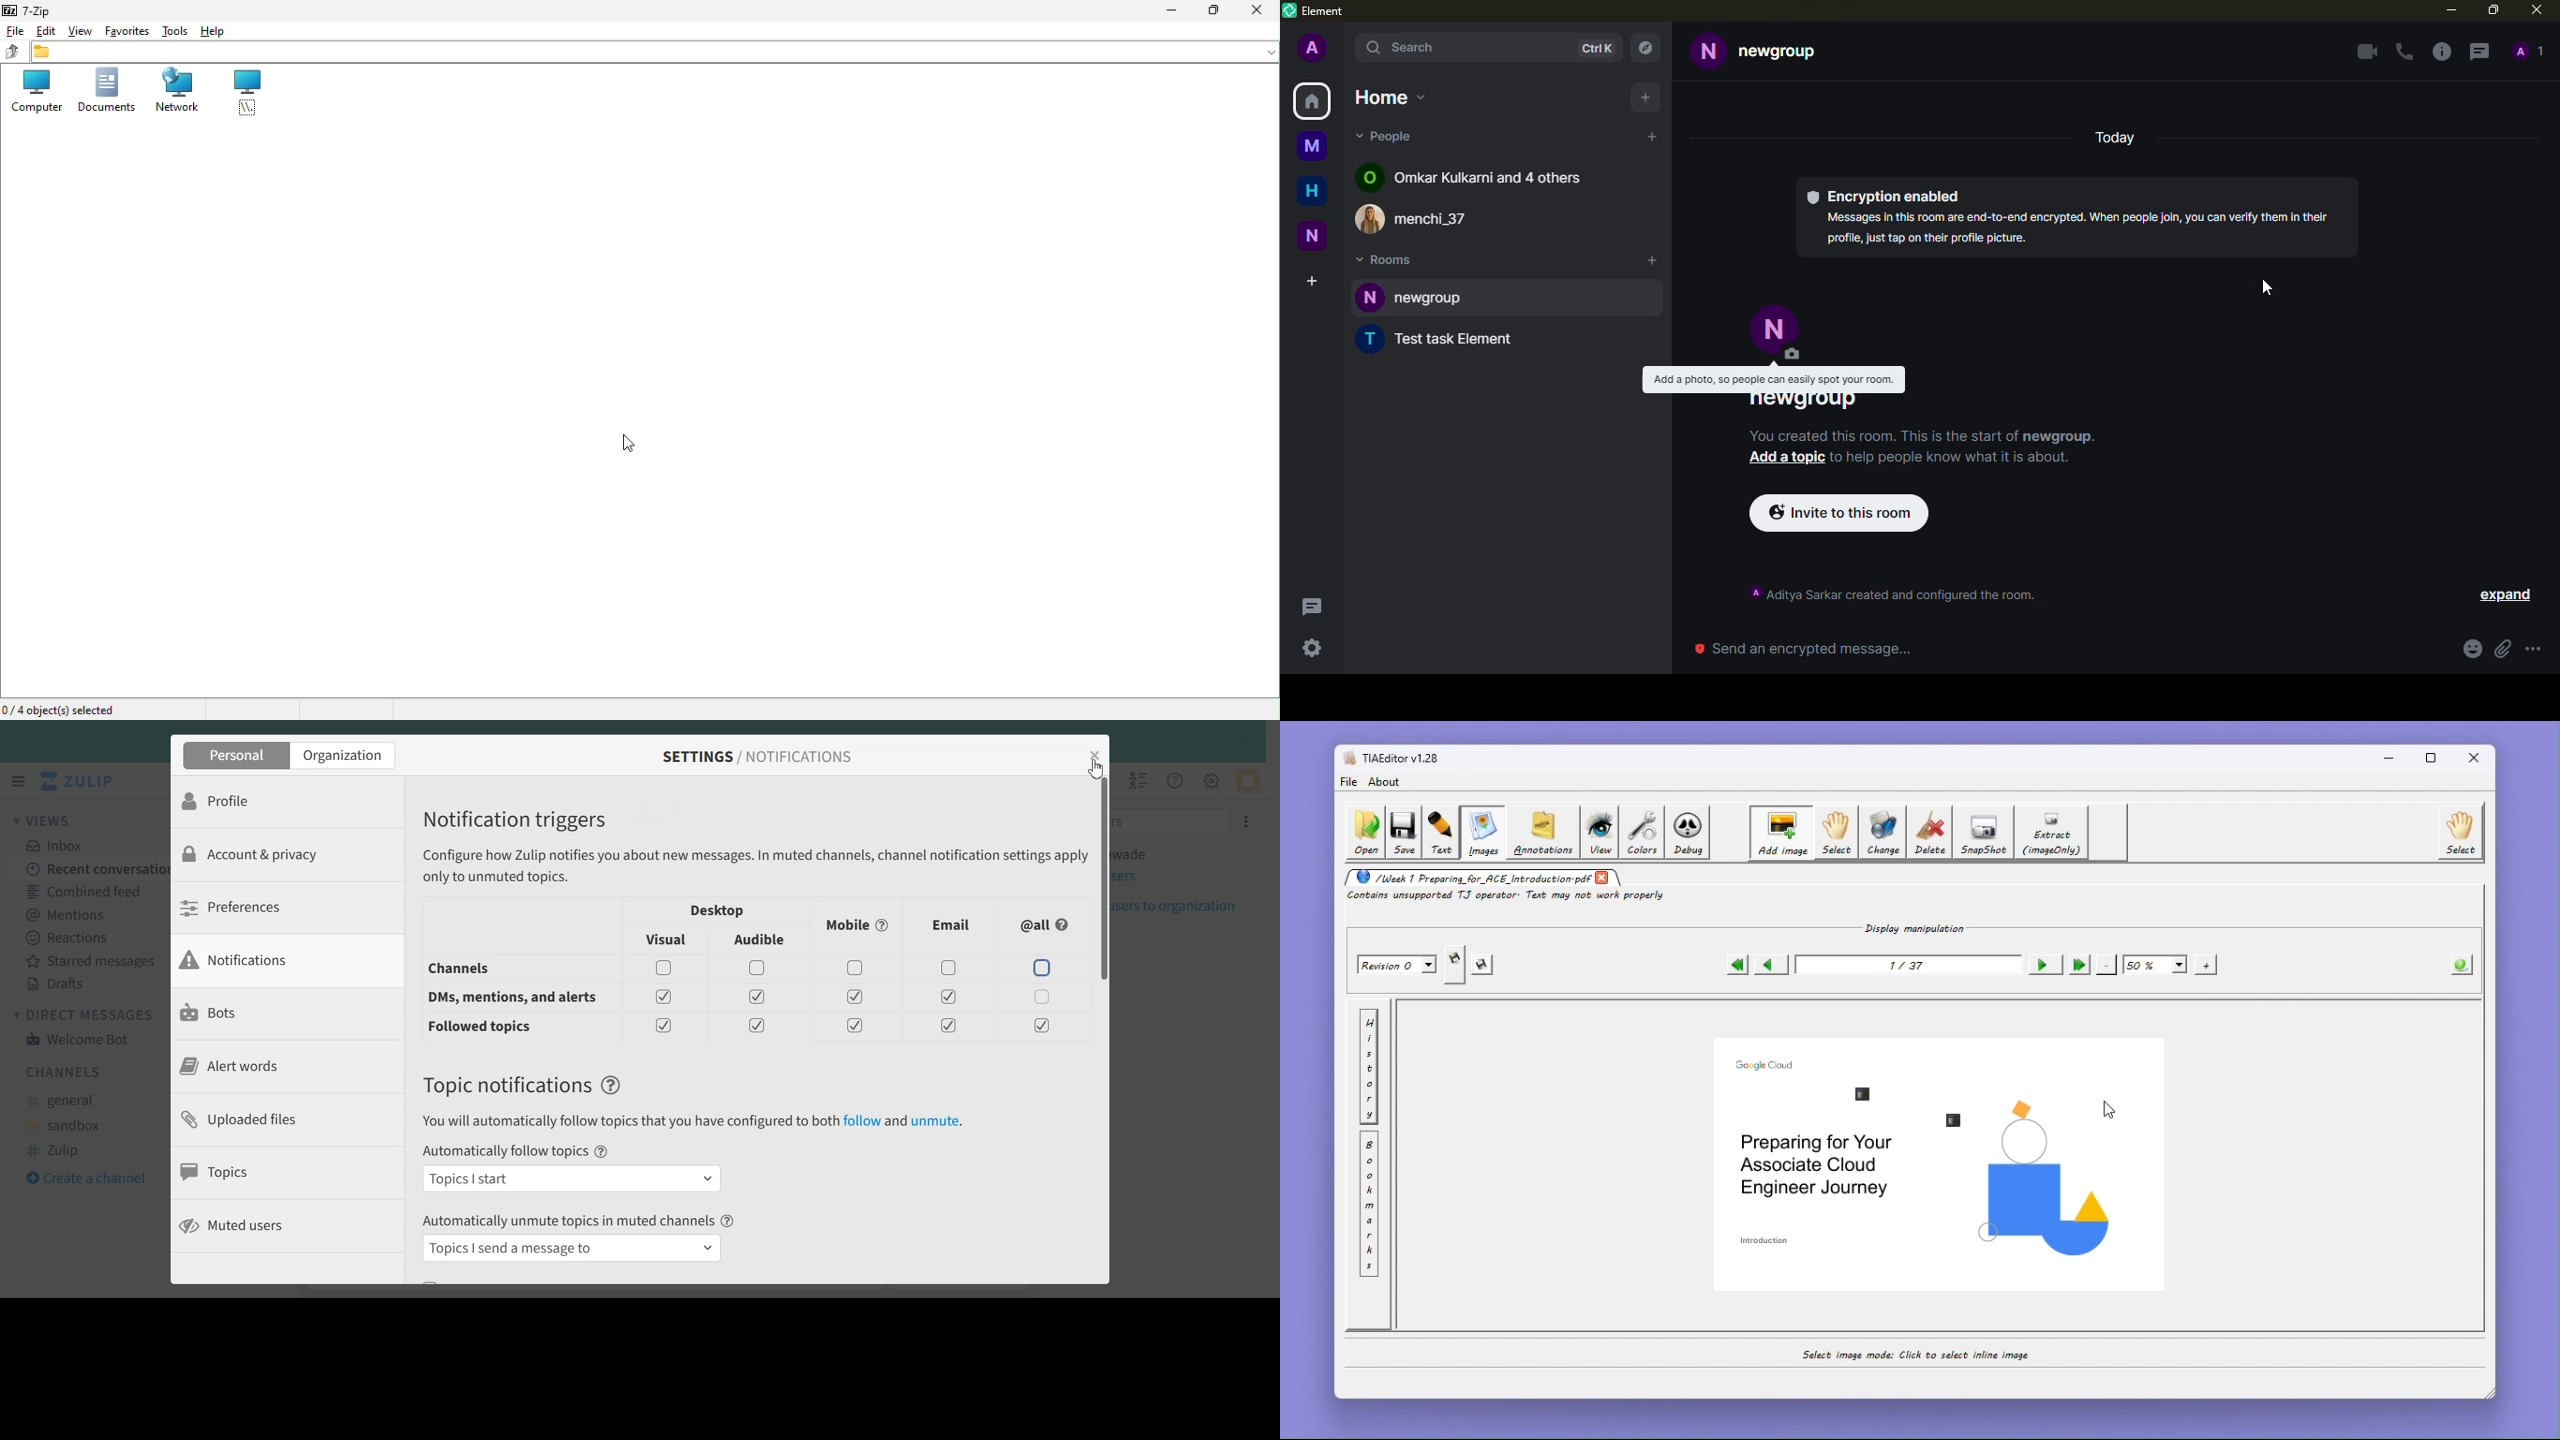  I want to click on Organization, so click(345, 755).